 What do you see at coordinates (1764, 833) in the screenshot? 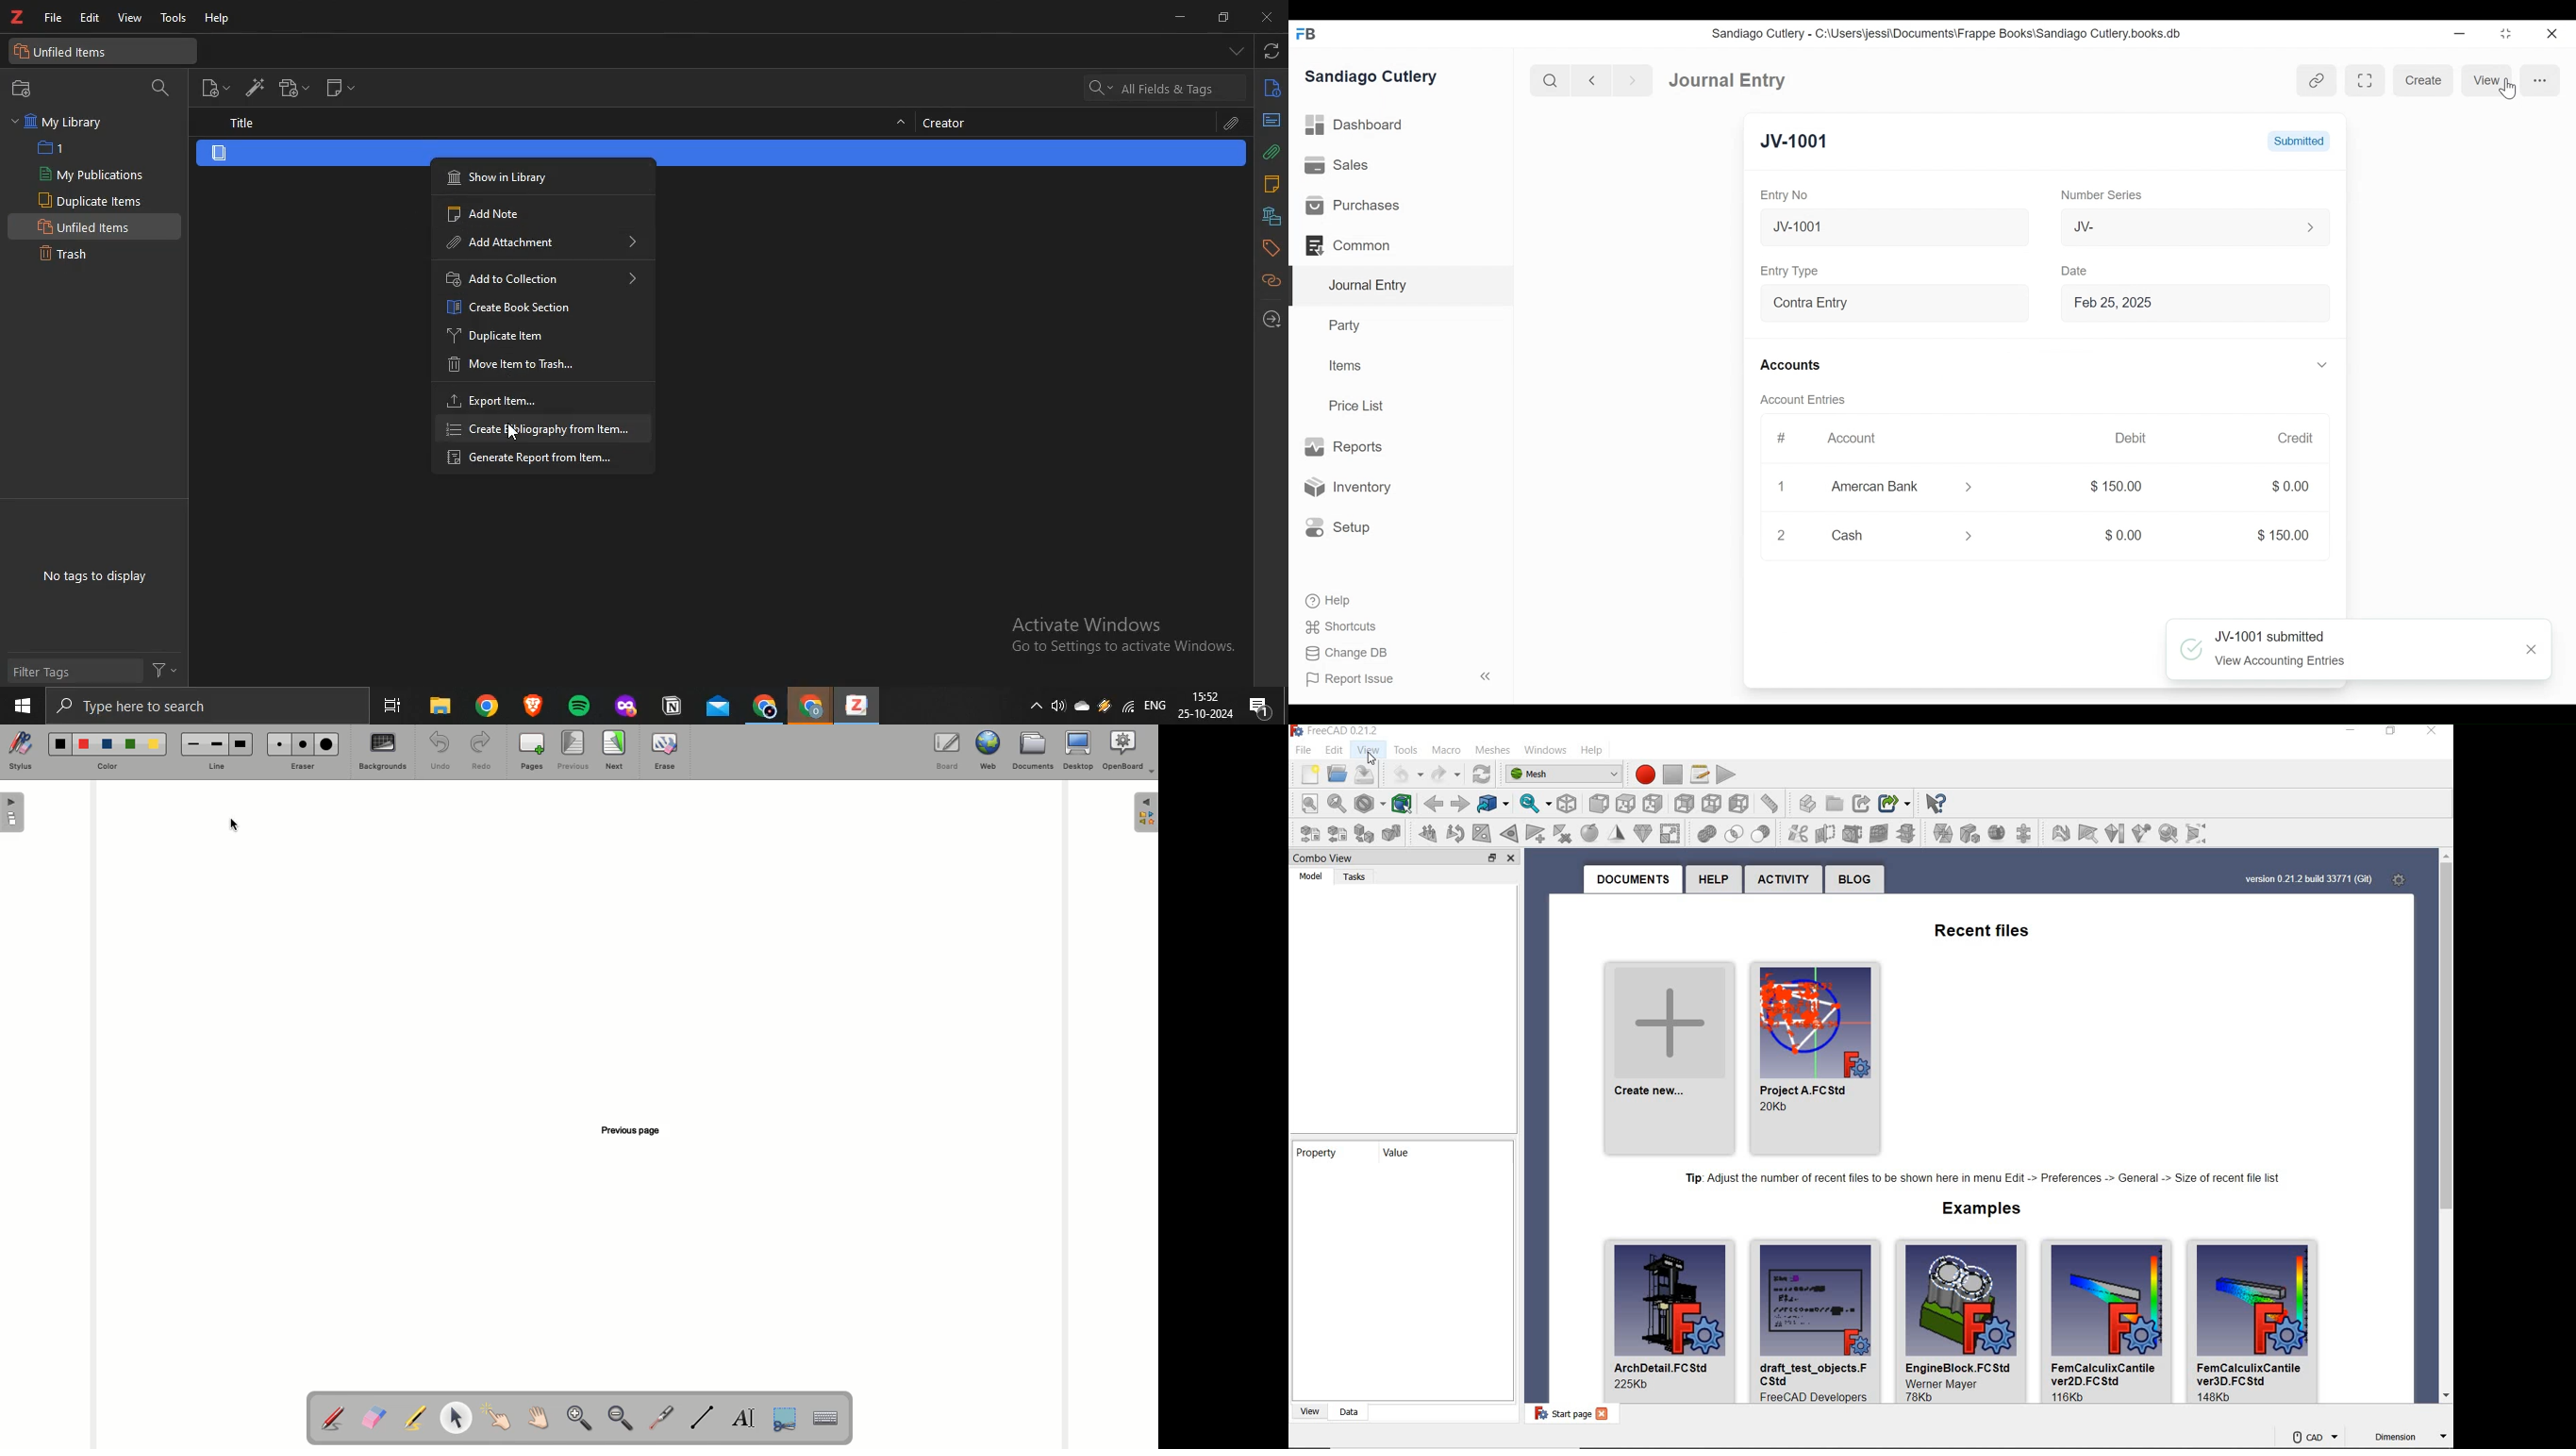
I see `cut mesh` at bounding box center [1764, 833].